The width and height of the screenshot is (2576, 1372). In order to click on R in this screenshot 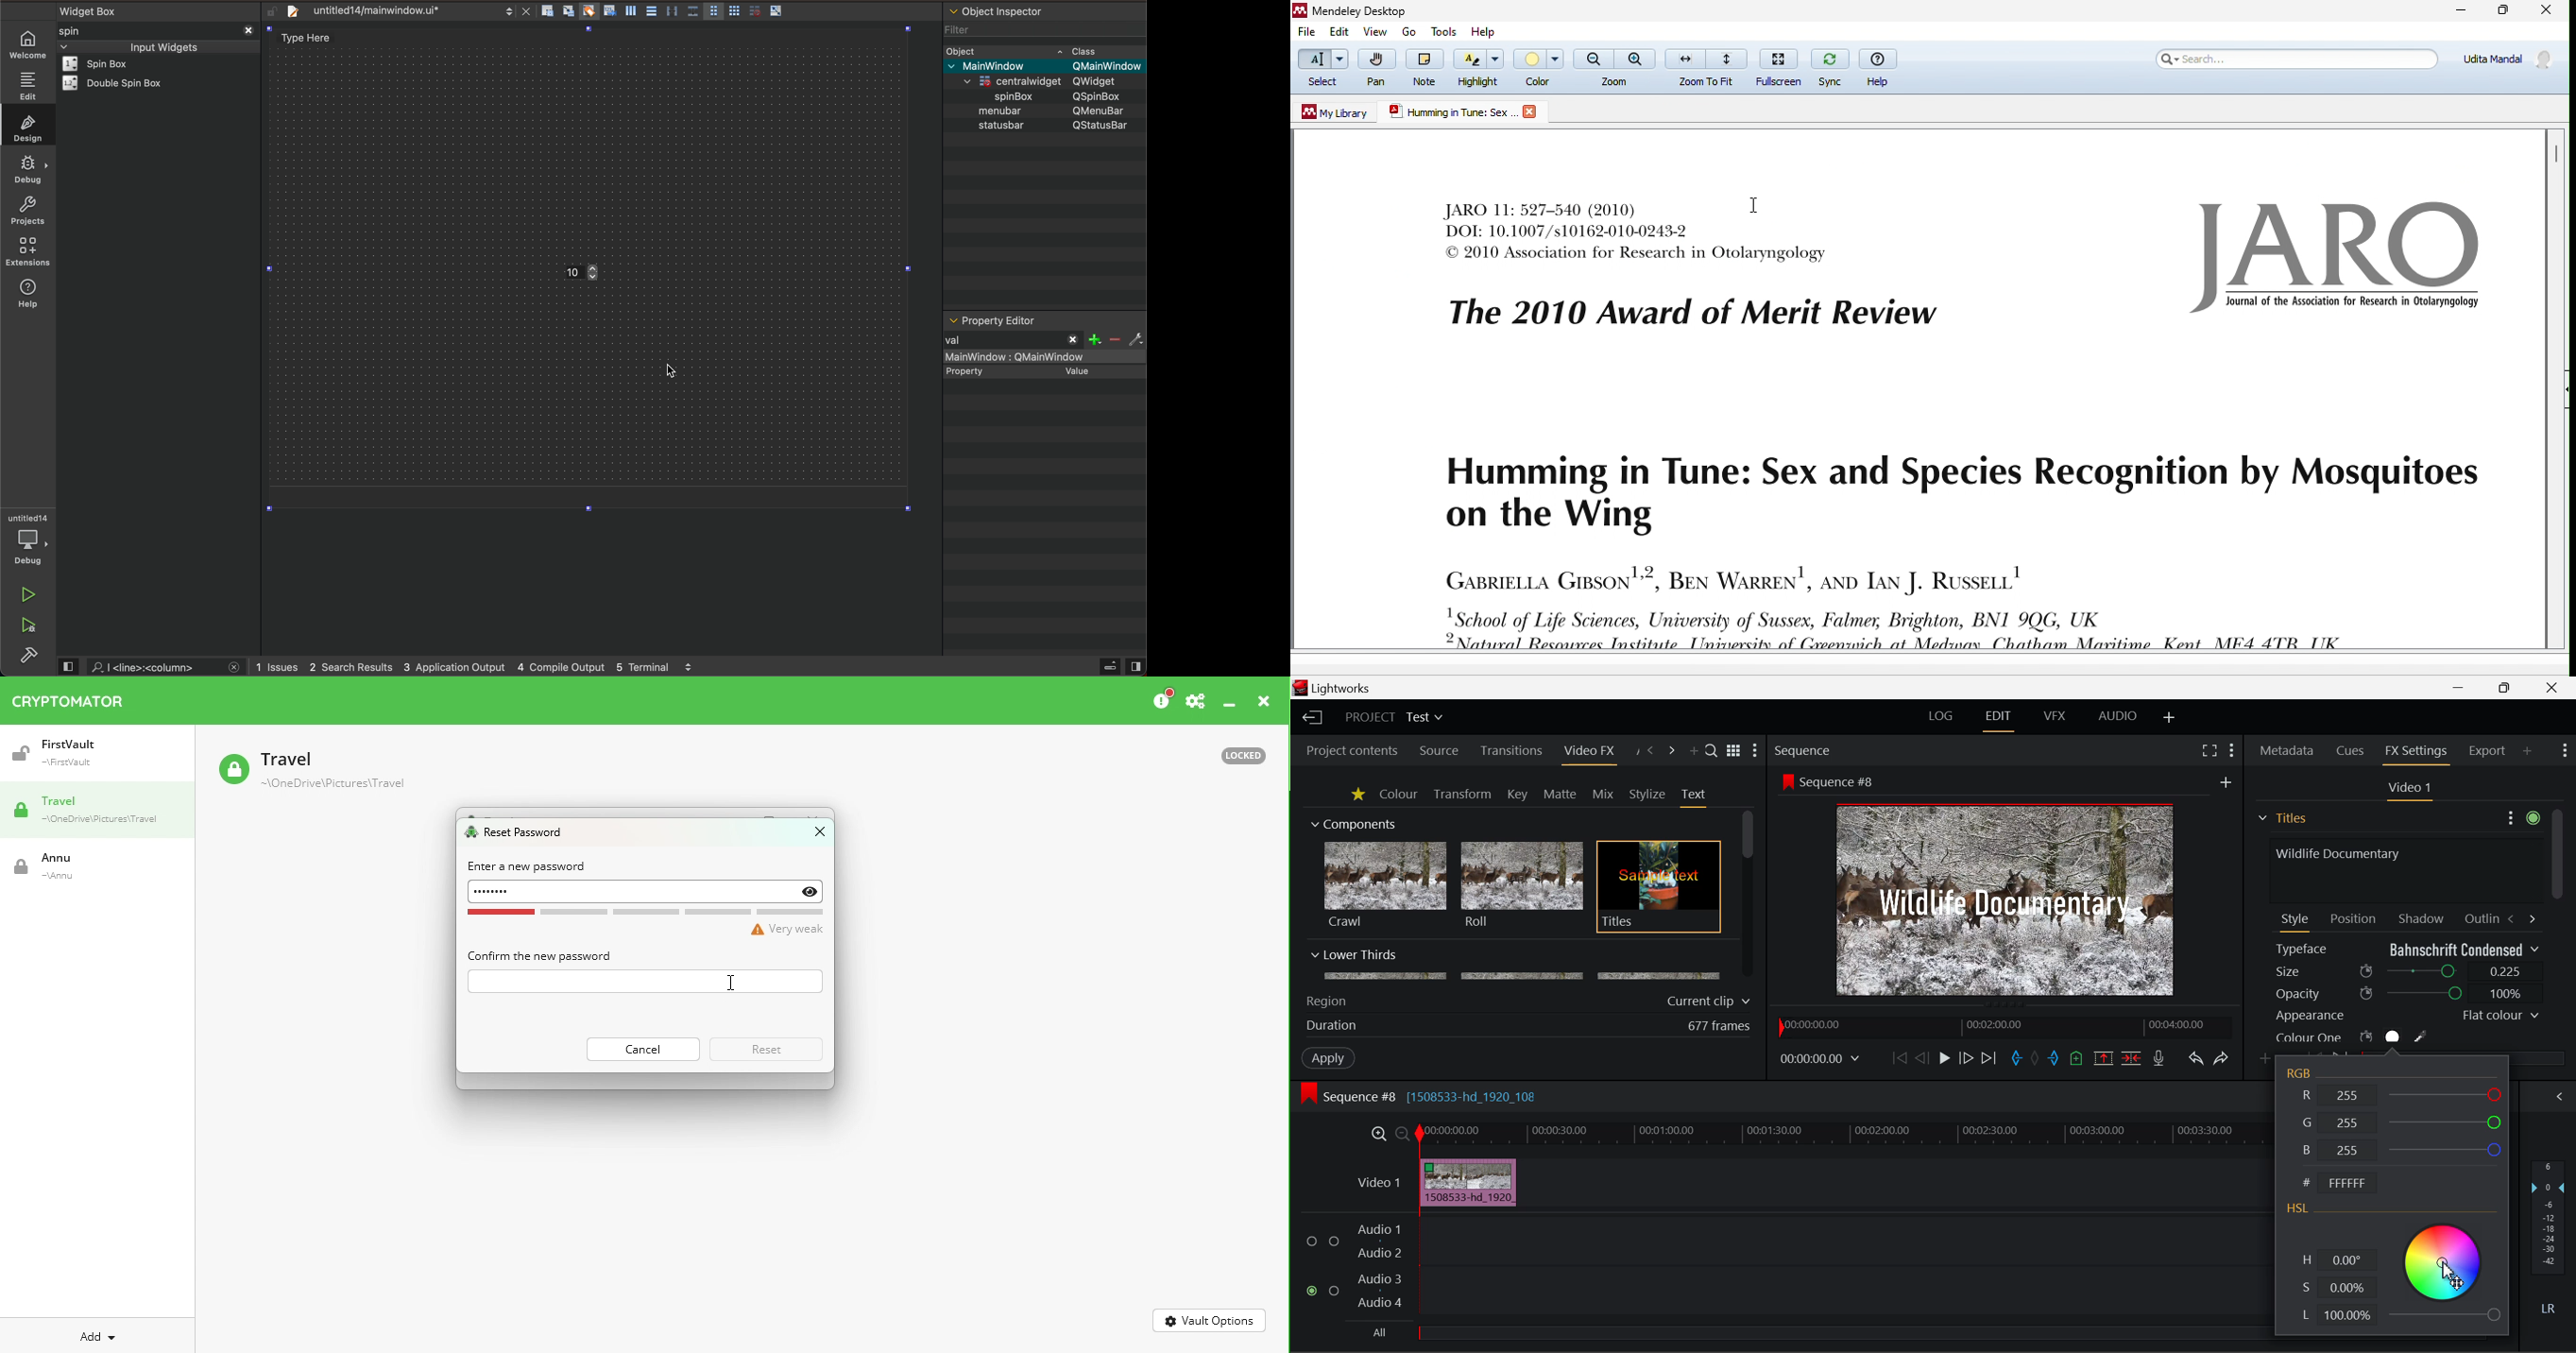, I will do `click(2403, 1094)`.